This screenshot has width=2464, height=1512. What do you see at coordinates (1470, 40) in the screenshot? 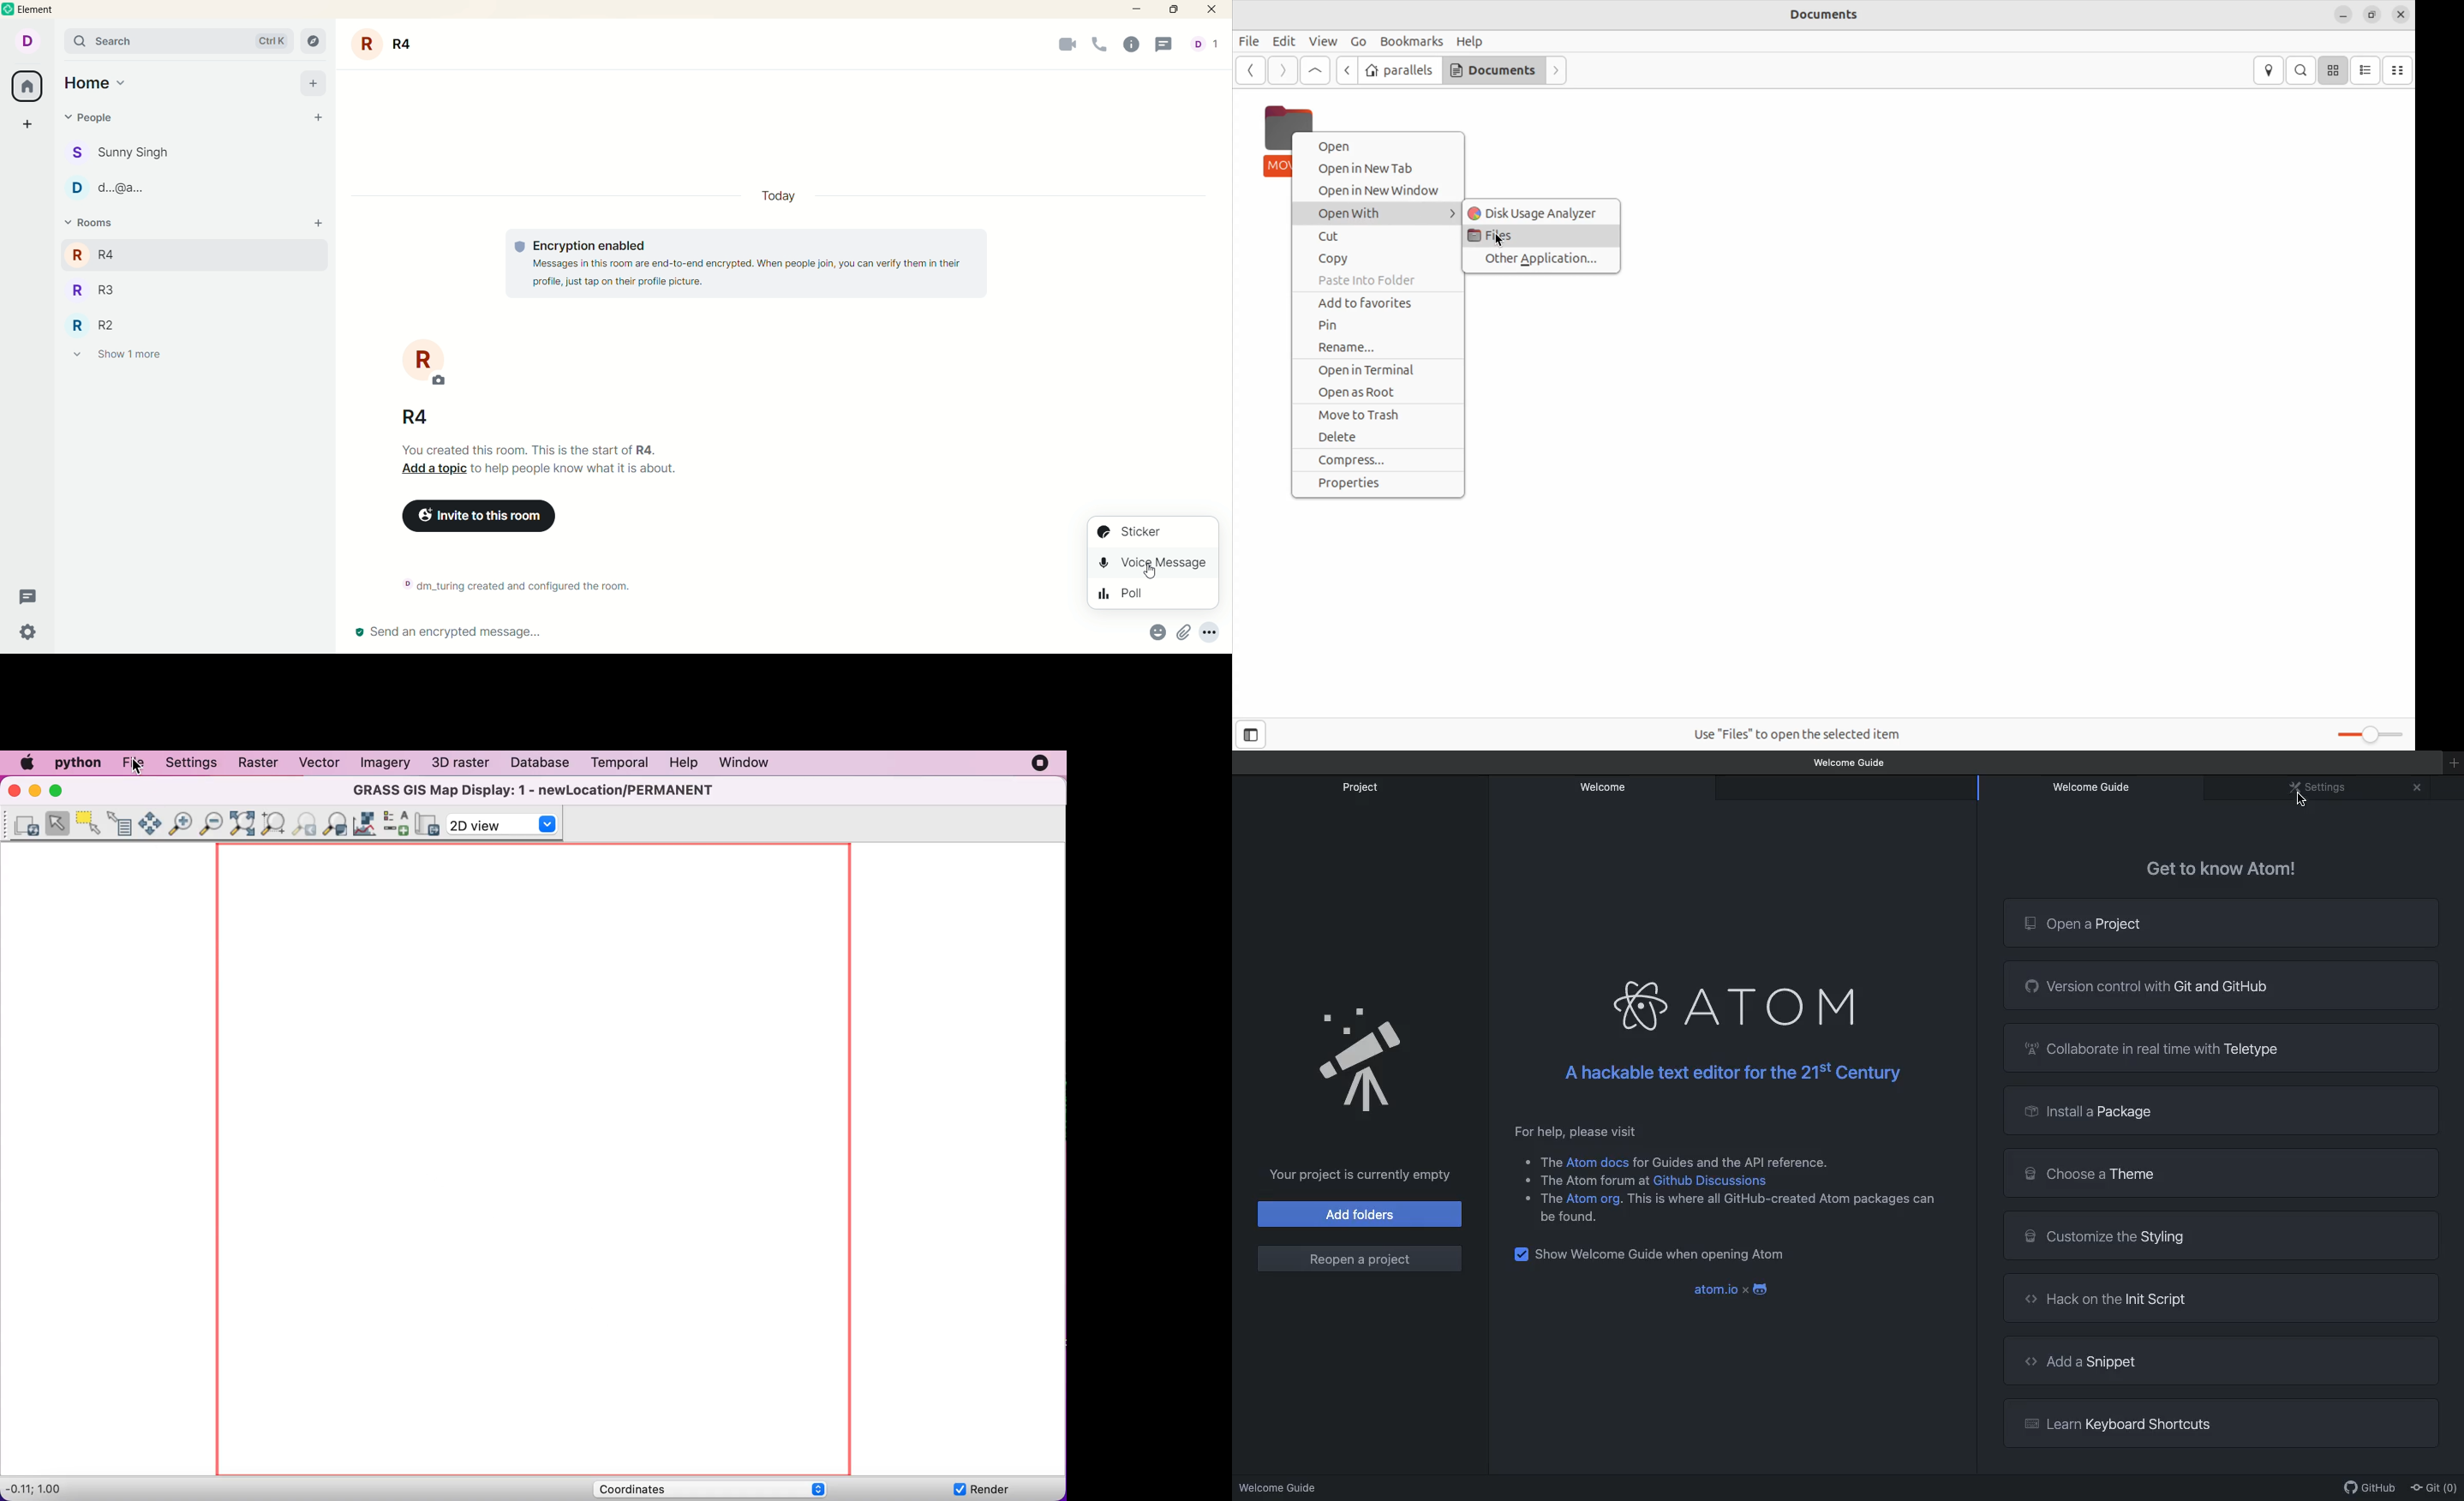
I see `Help` at bounding box center [1470, 40].